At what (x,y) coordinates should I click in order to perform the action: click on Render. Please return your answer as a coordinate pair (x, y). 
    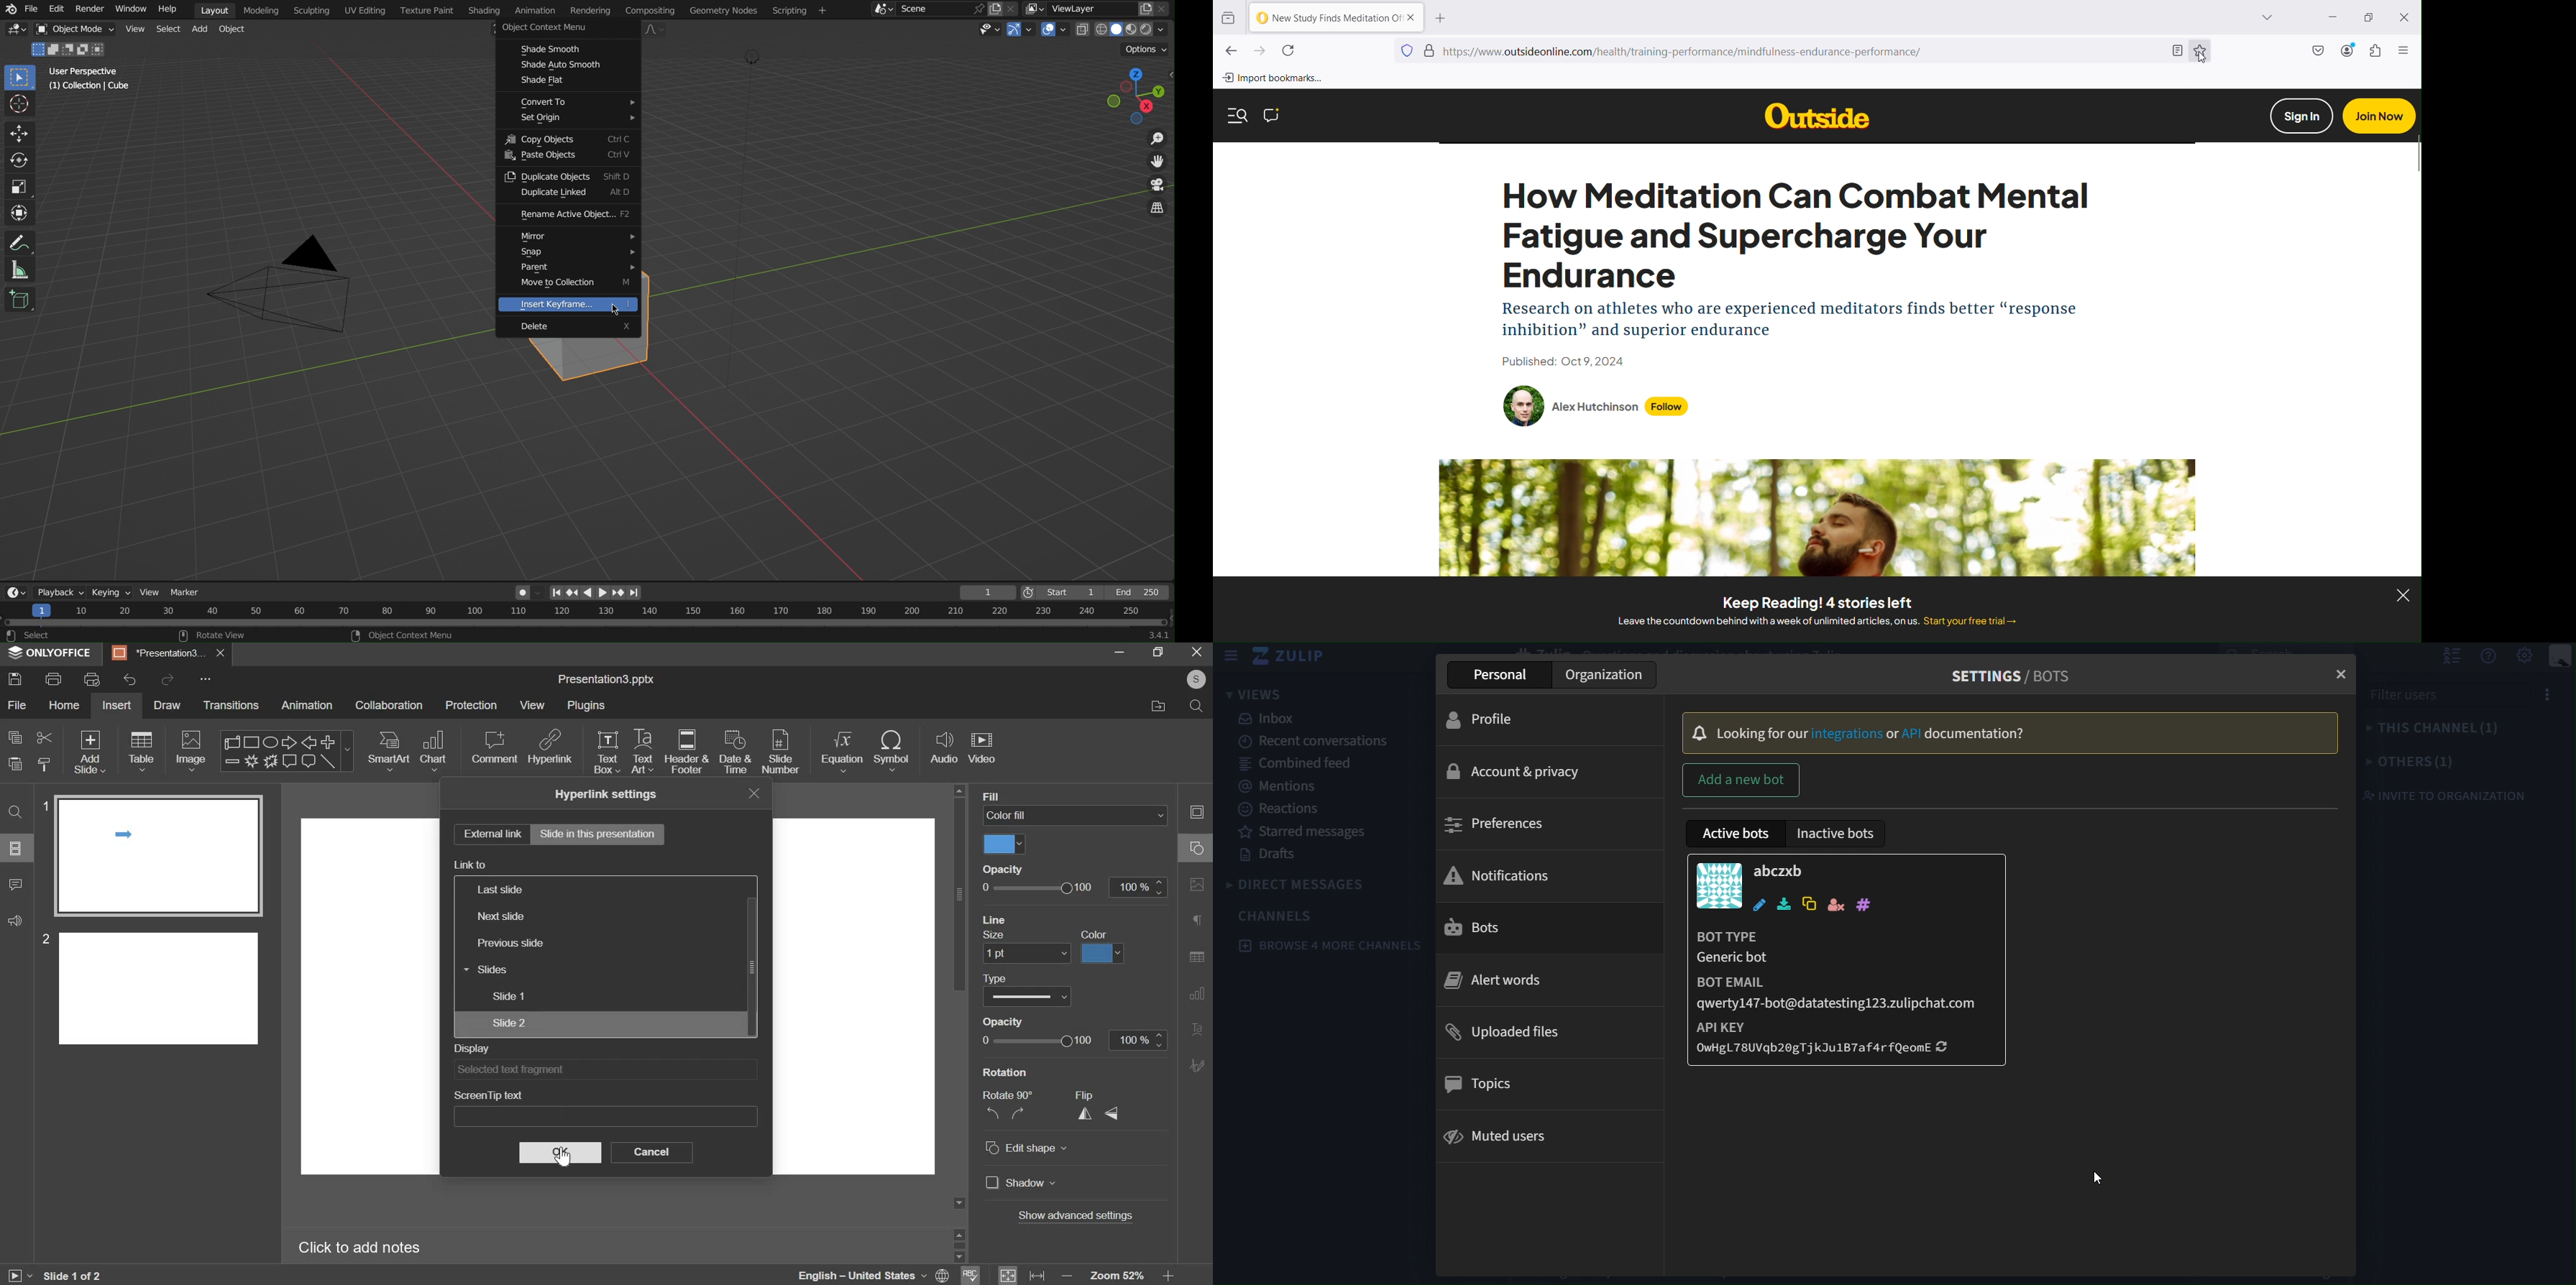
    Looking at the image, I should click on (91, 10).